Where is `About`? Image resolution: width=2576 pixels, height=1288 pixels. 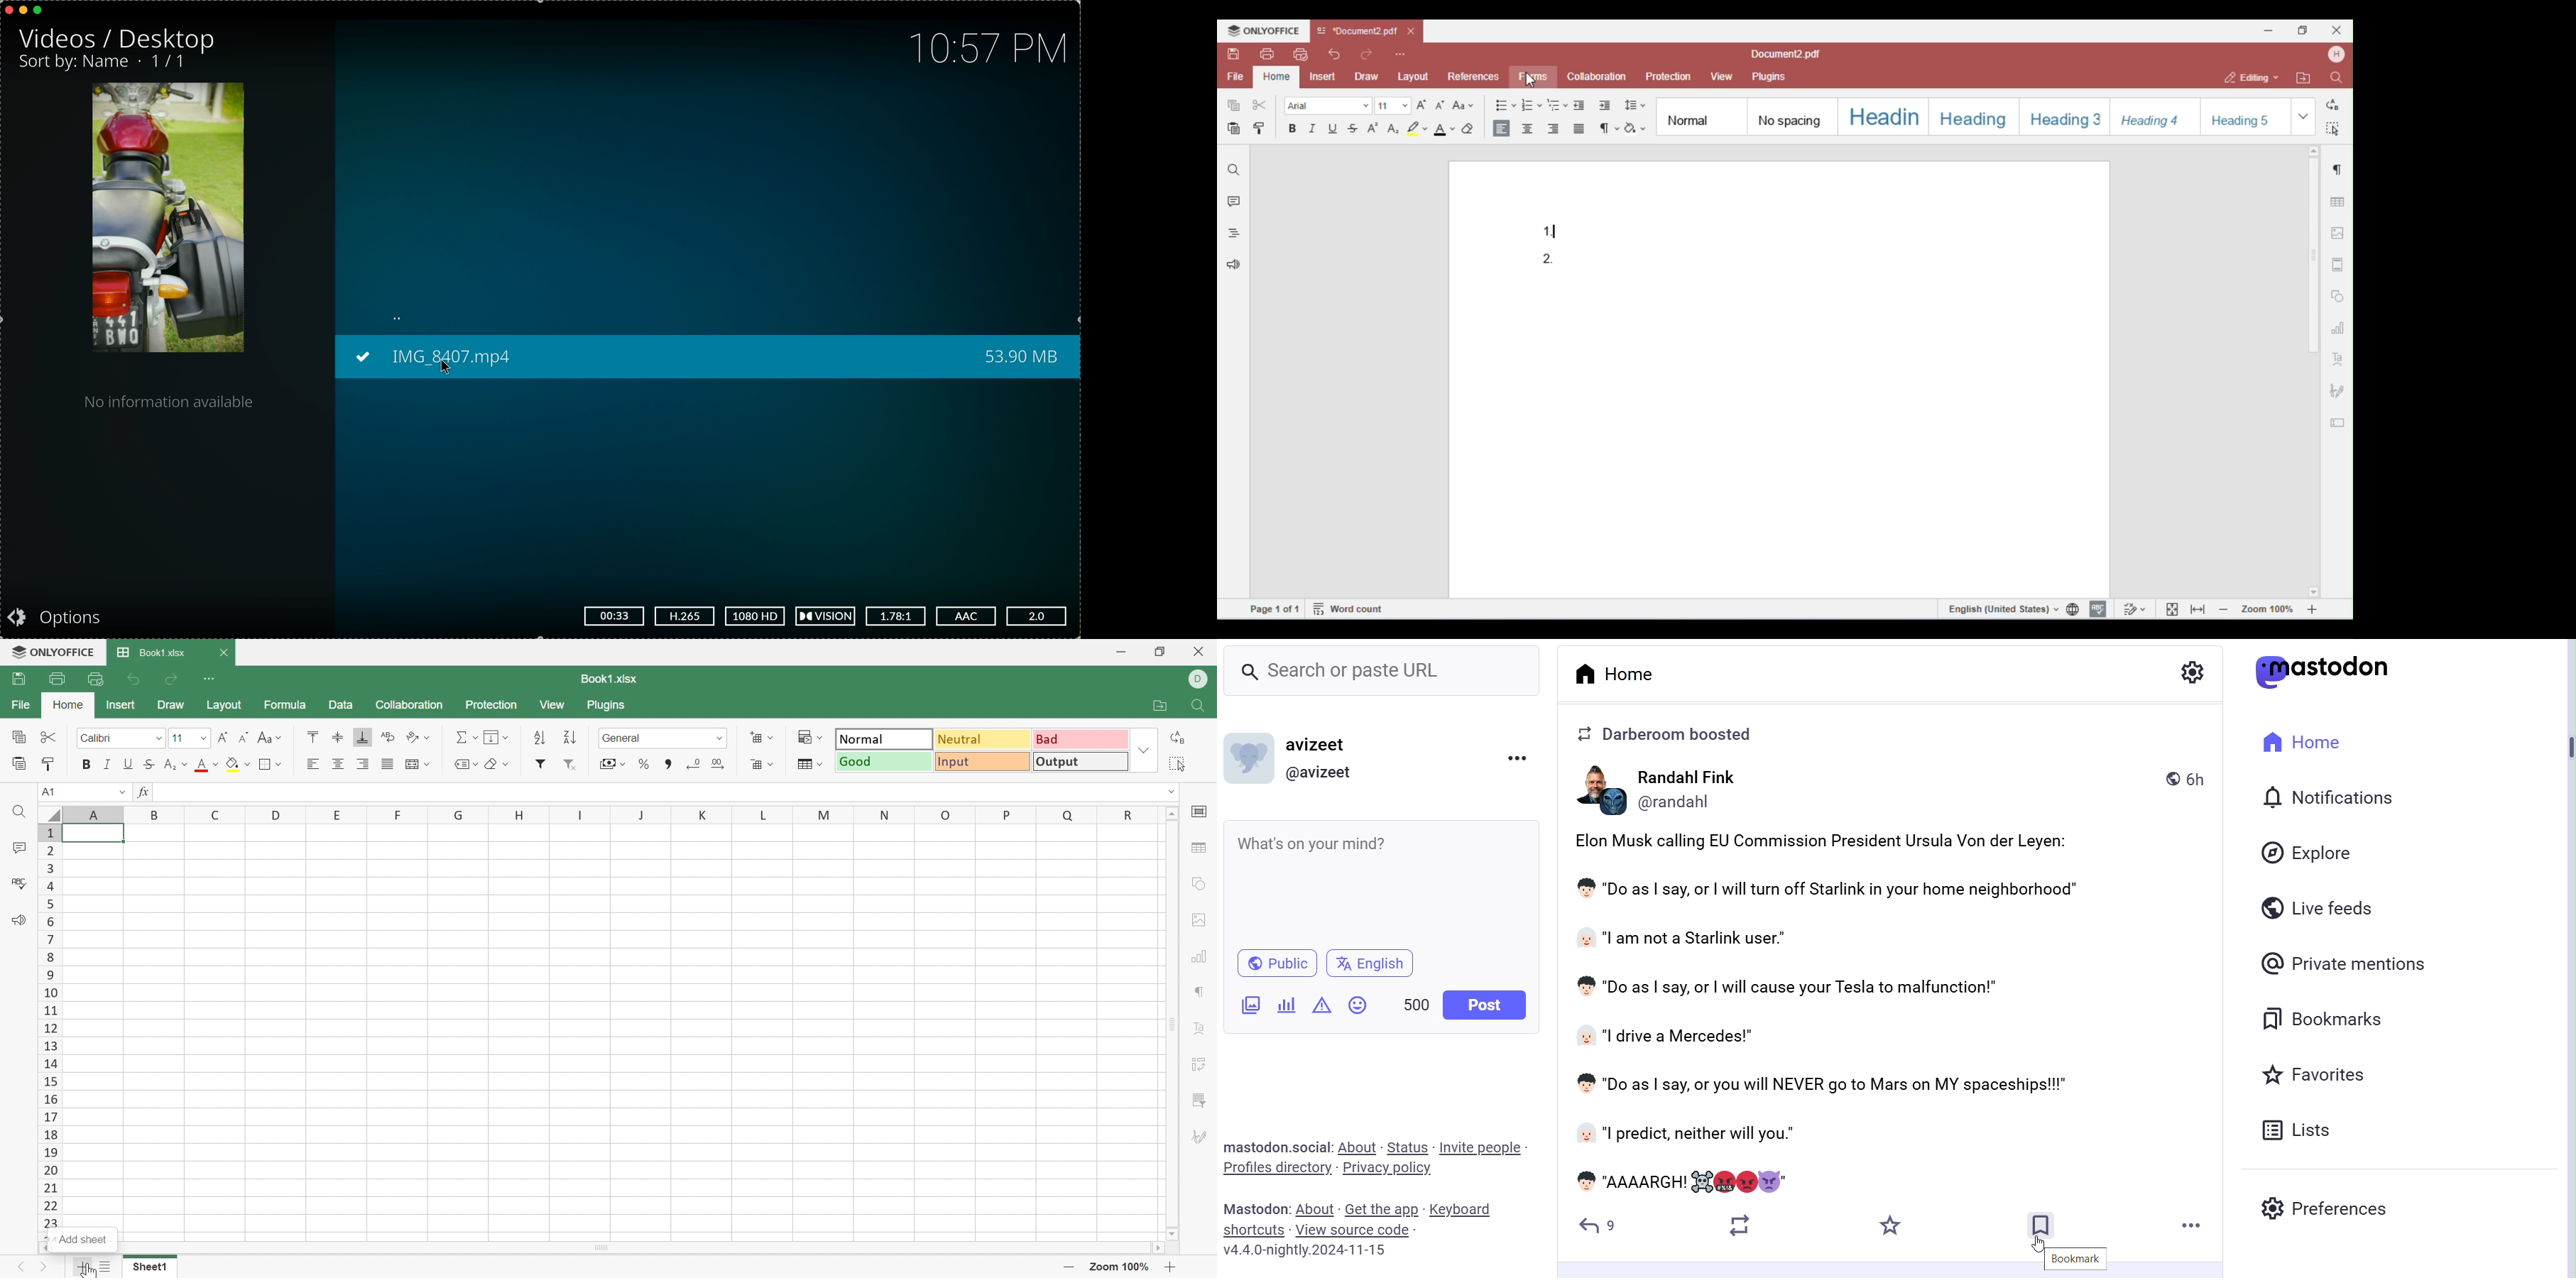 About is located at coordinates (1317, 1211).